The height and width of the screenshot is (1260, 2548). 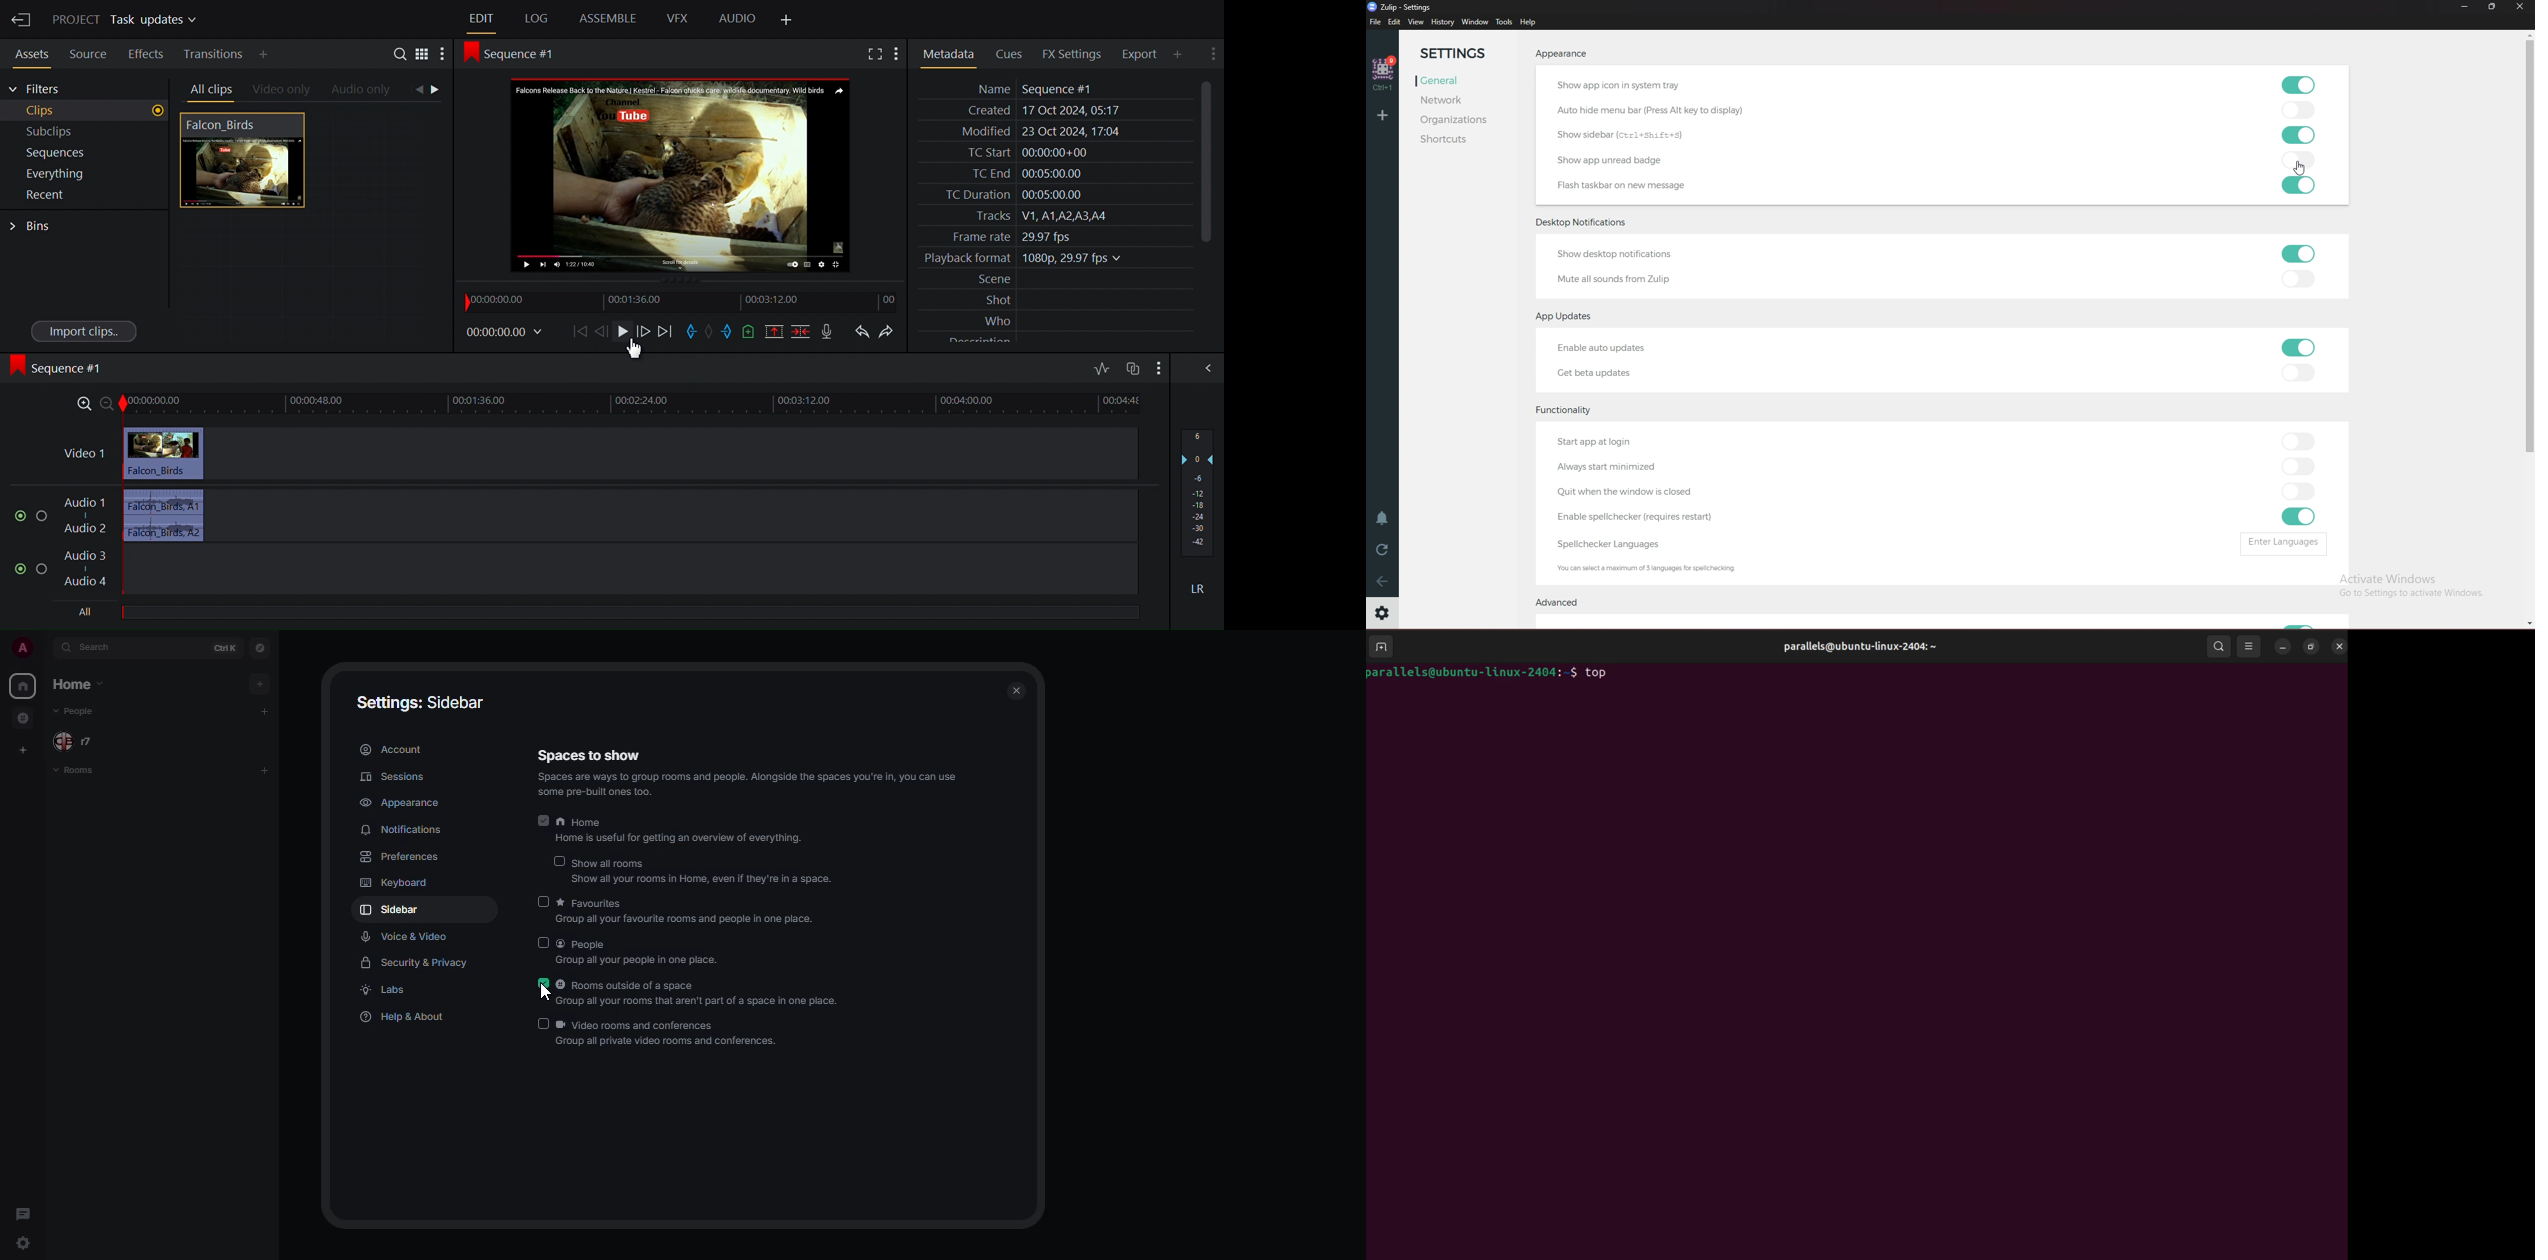 What do you see at coordinates (1626, 133) in the screenshot?
I see `Show sidebar` at bounding box center [1626, 133].